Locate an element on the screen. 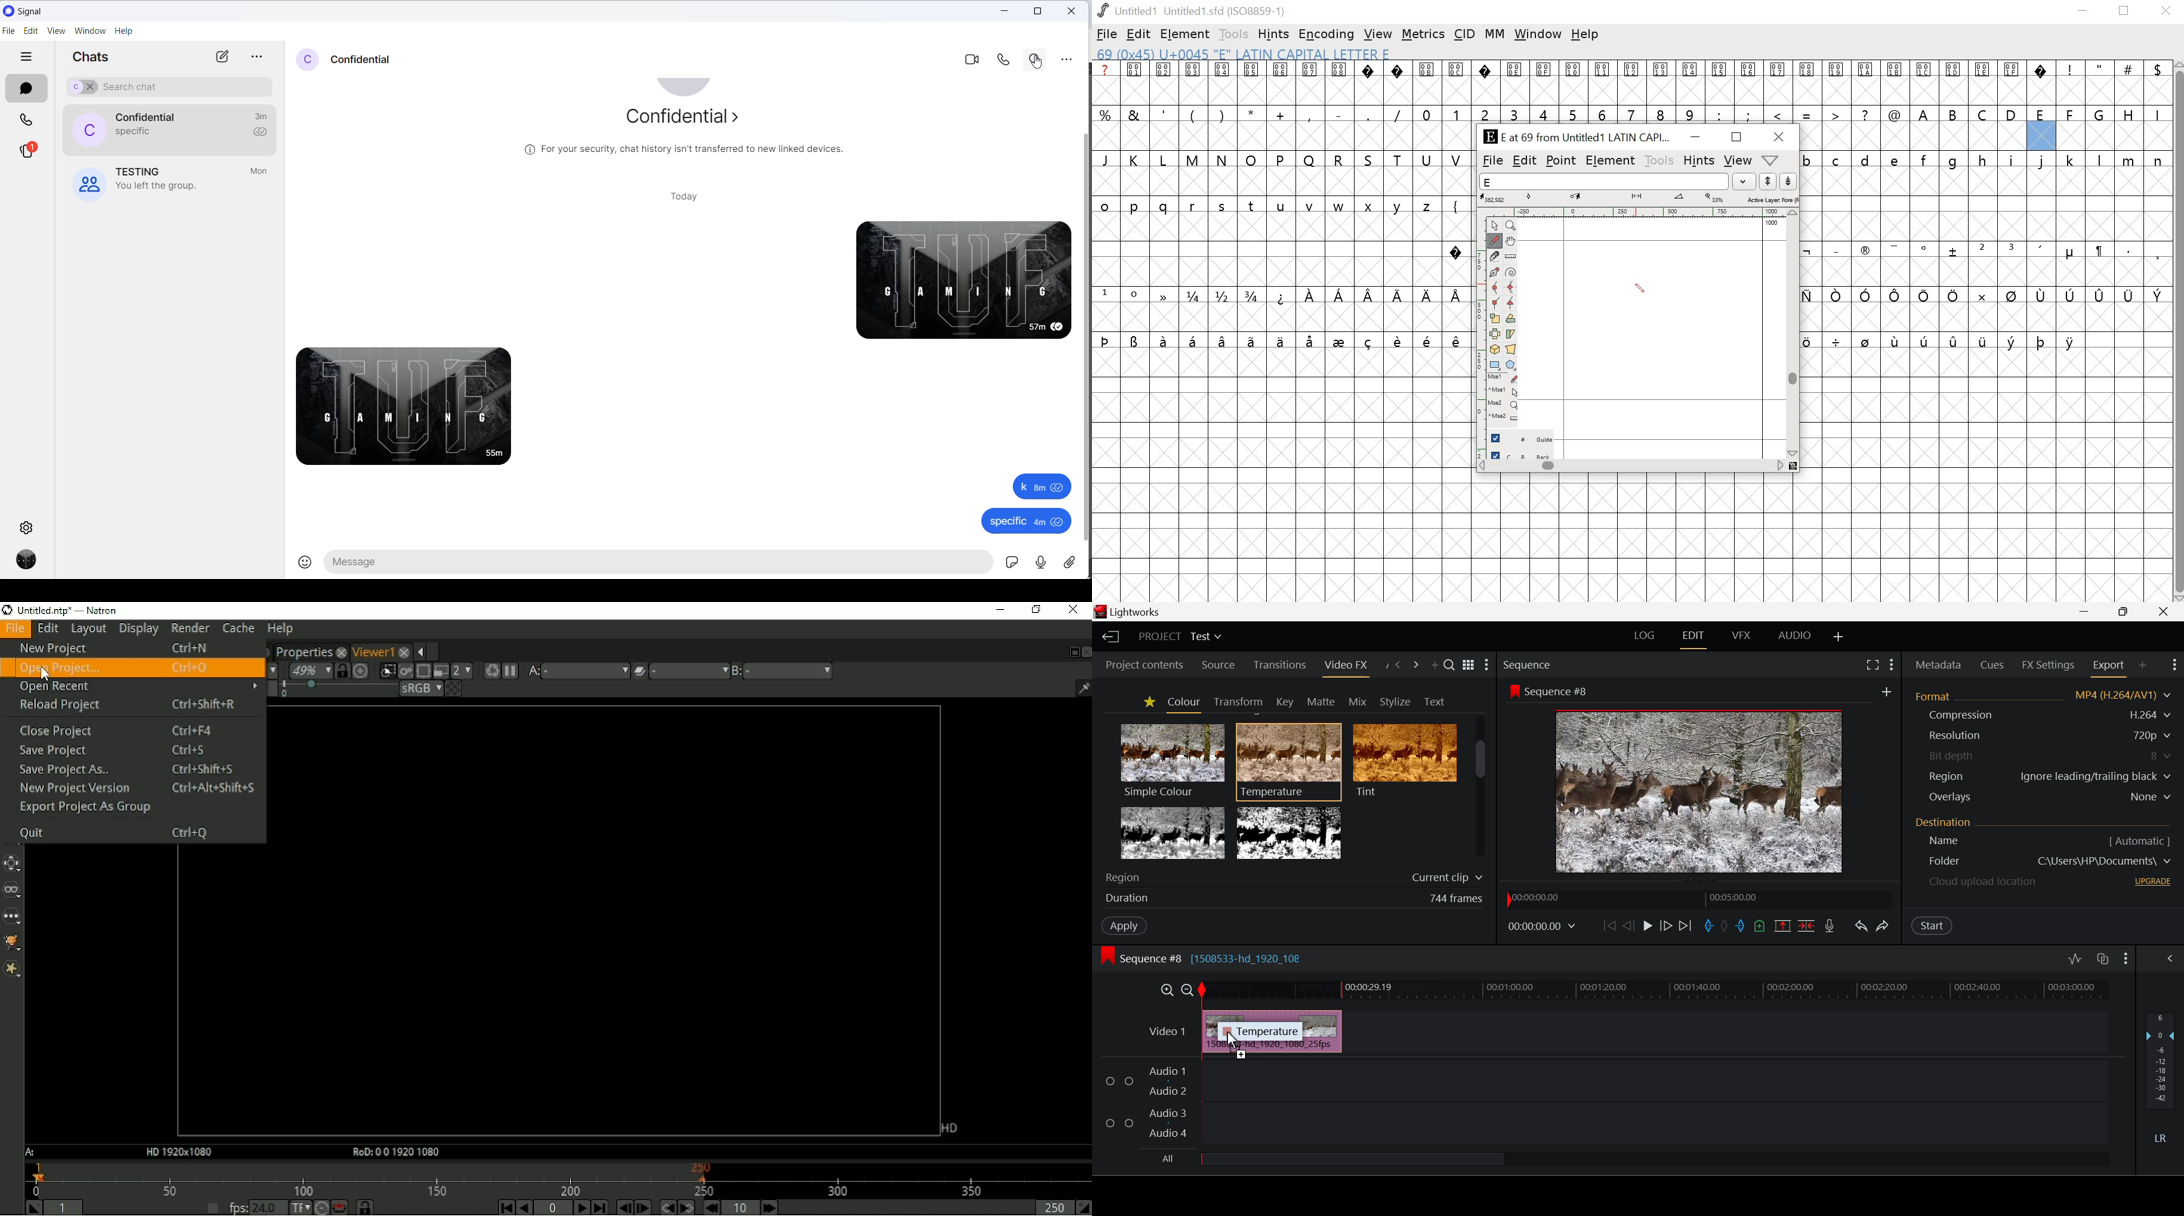  point is located at coordinates (1561, 161).